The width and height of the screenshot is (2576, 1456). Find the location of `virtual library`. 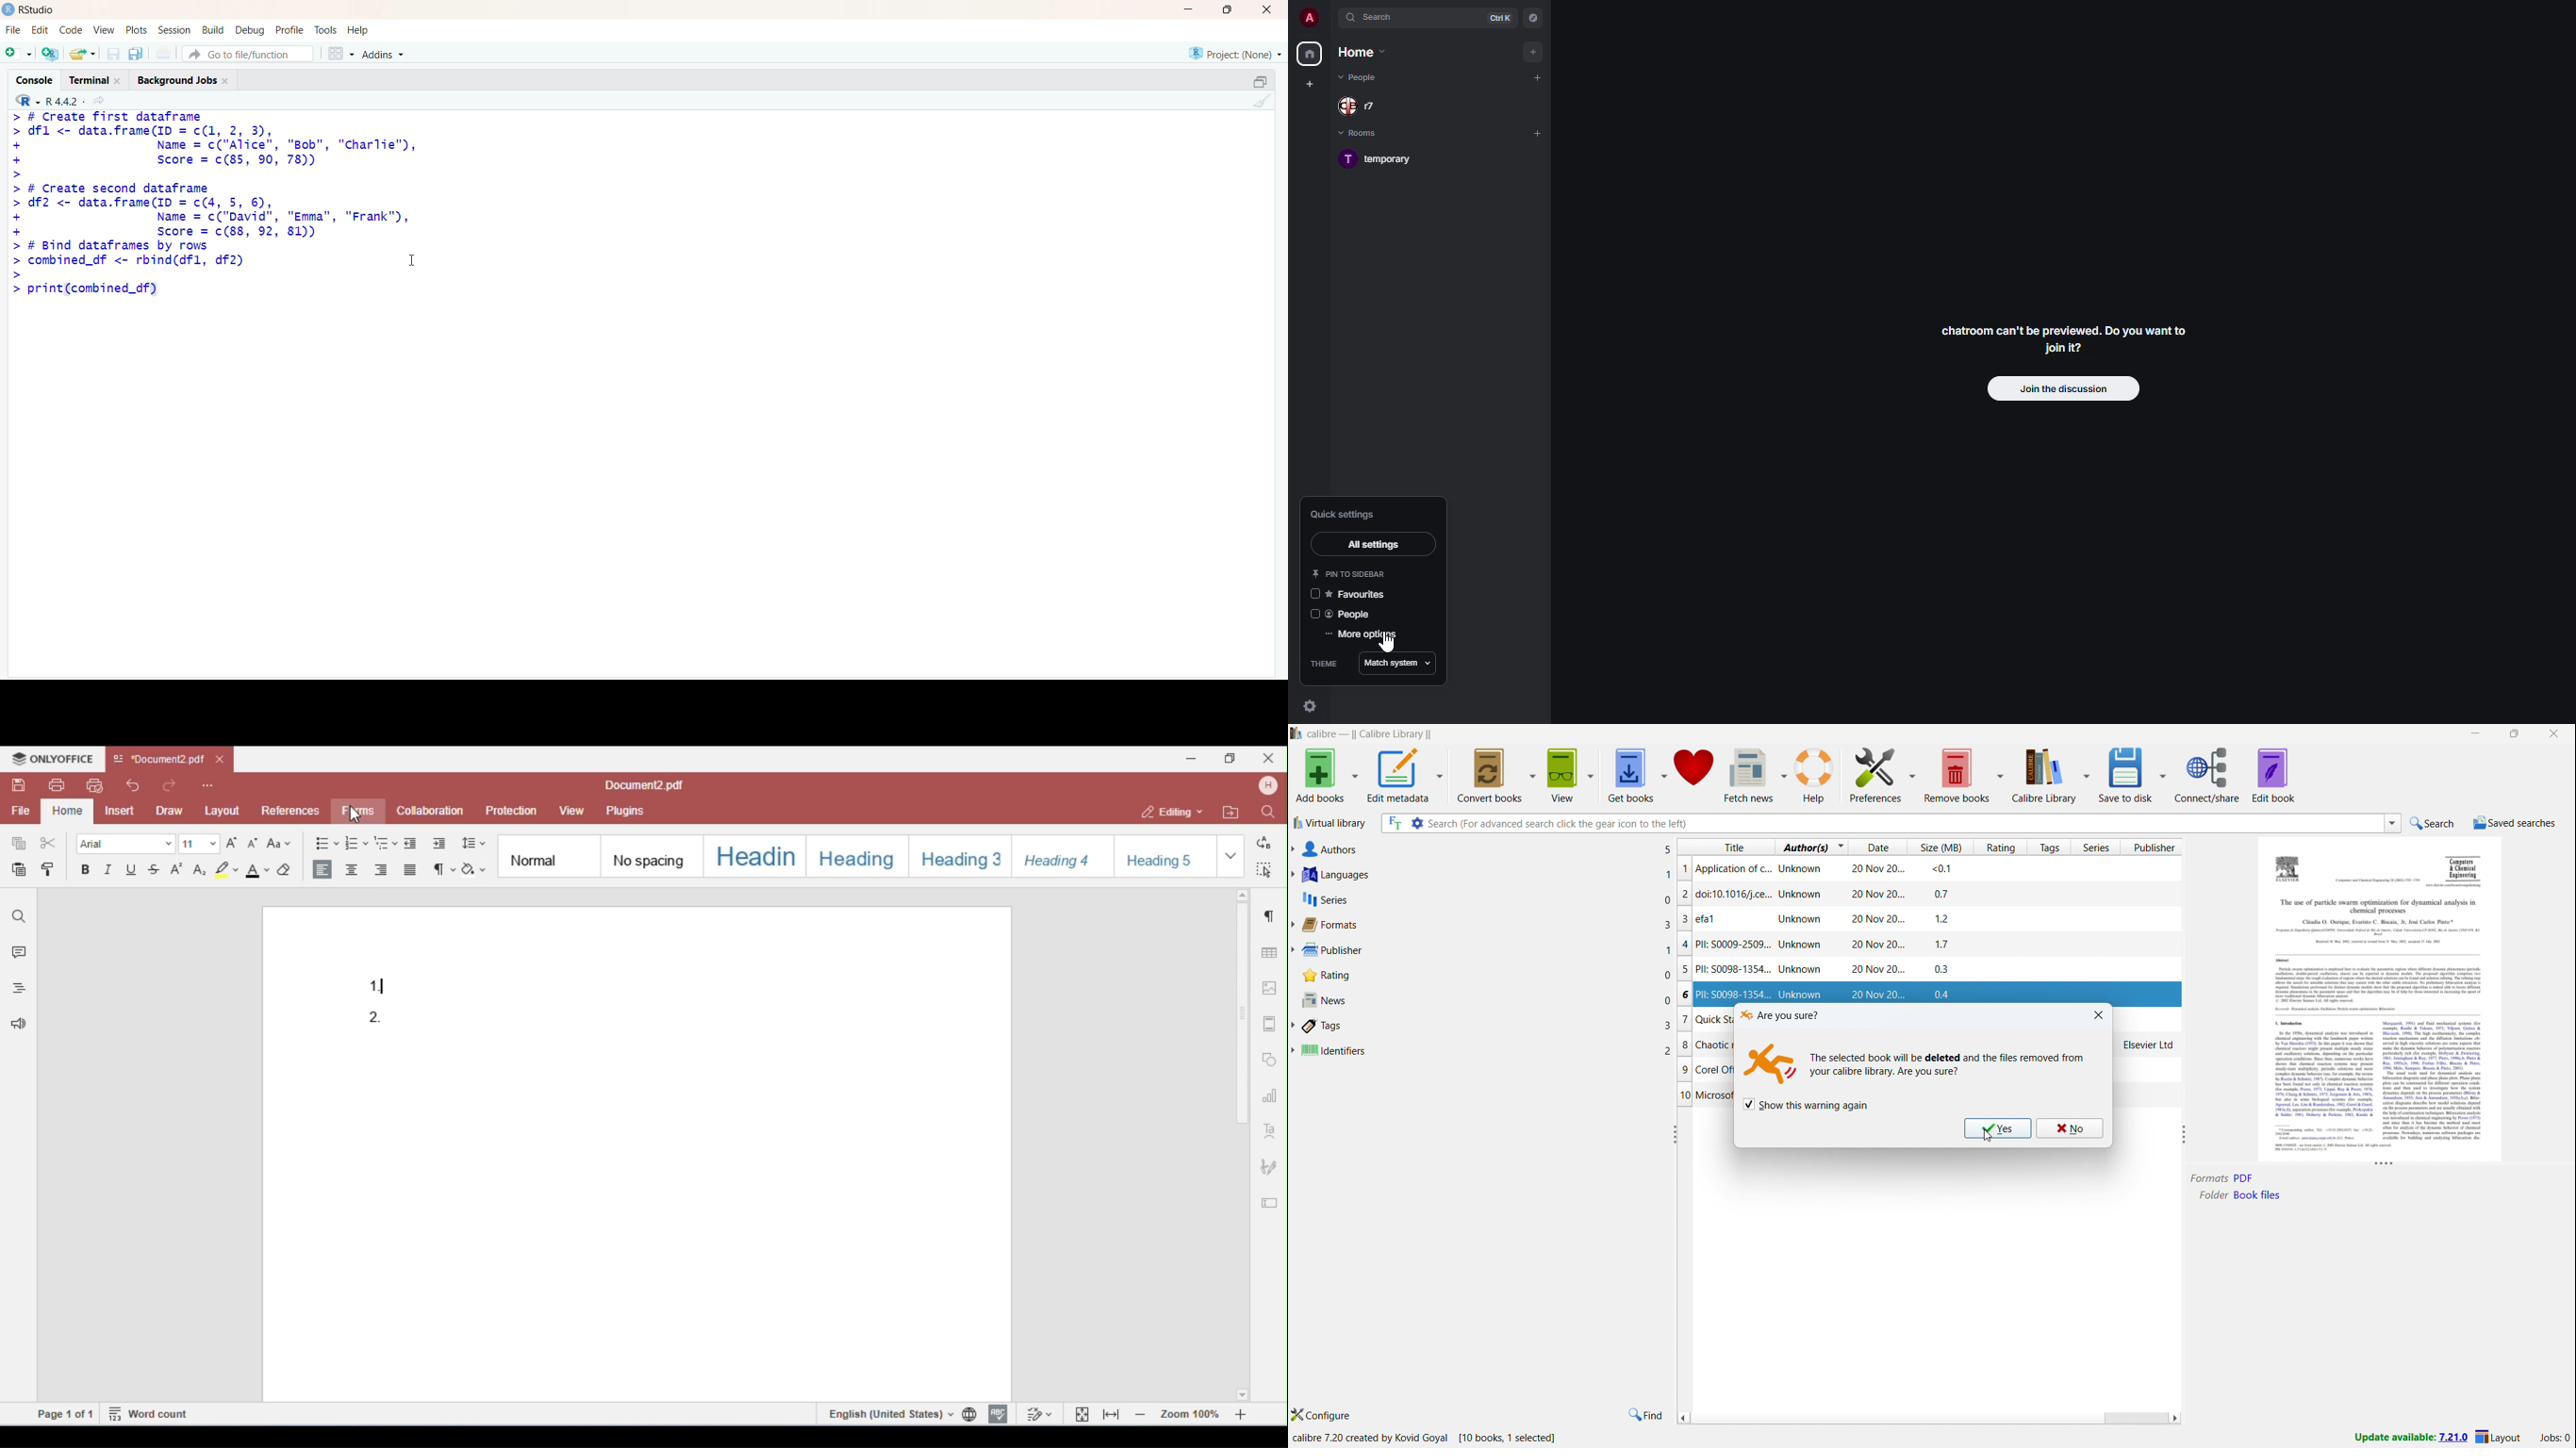

virtual library is located at coordinates (1330, 823).